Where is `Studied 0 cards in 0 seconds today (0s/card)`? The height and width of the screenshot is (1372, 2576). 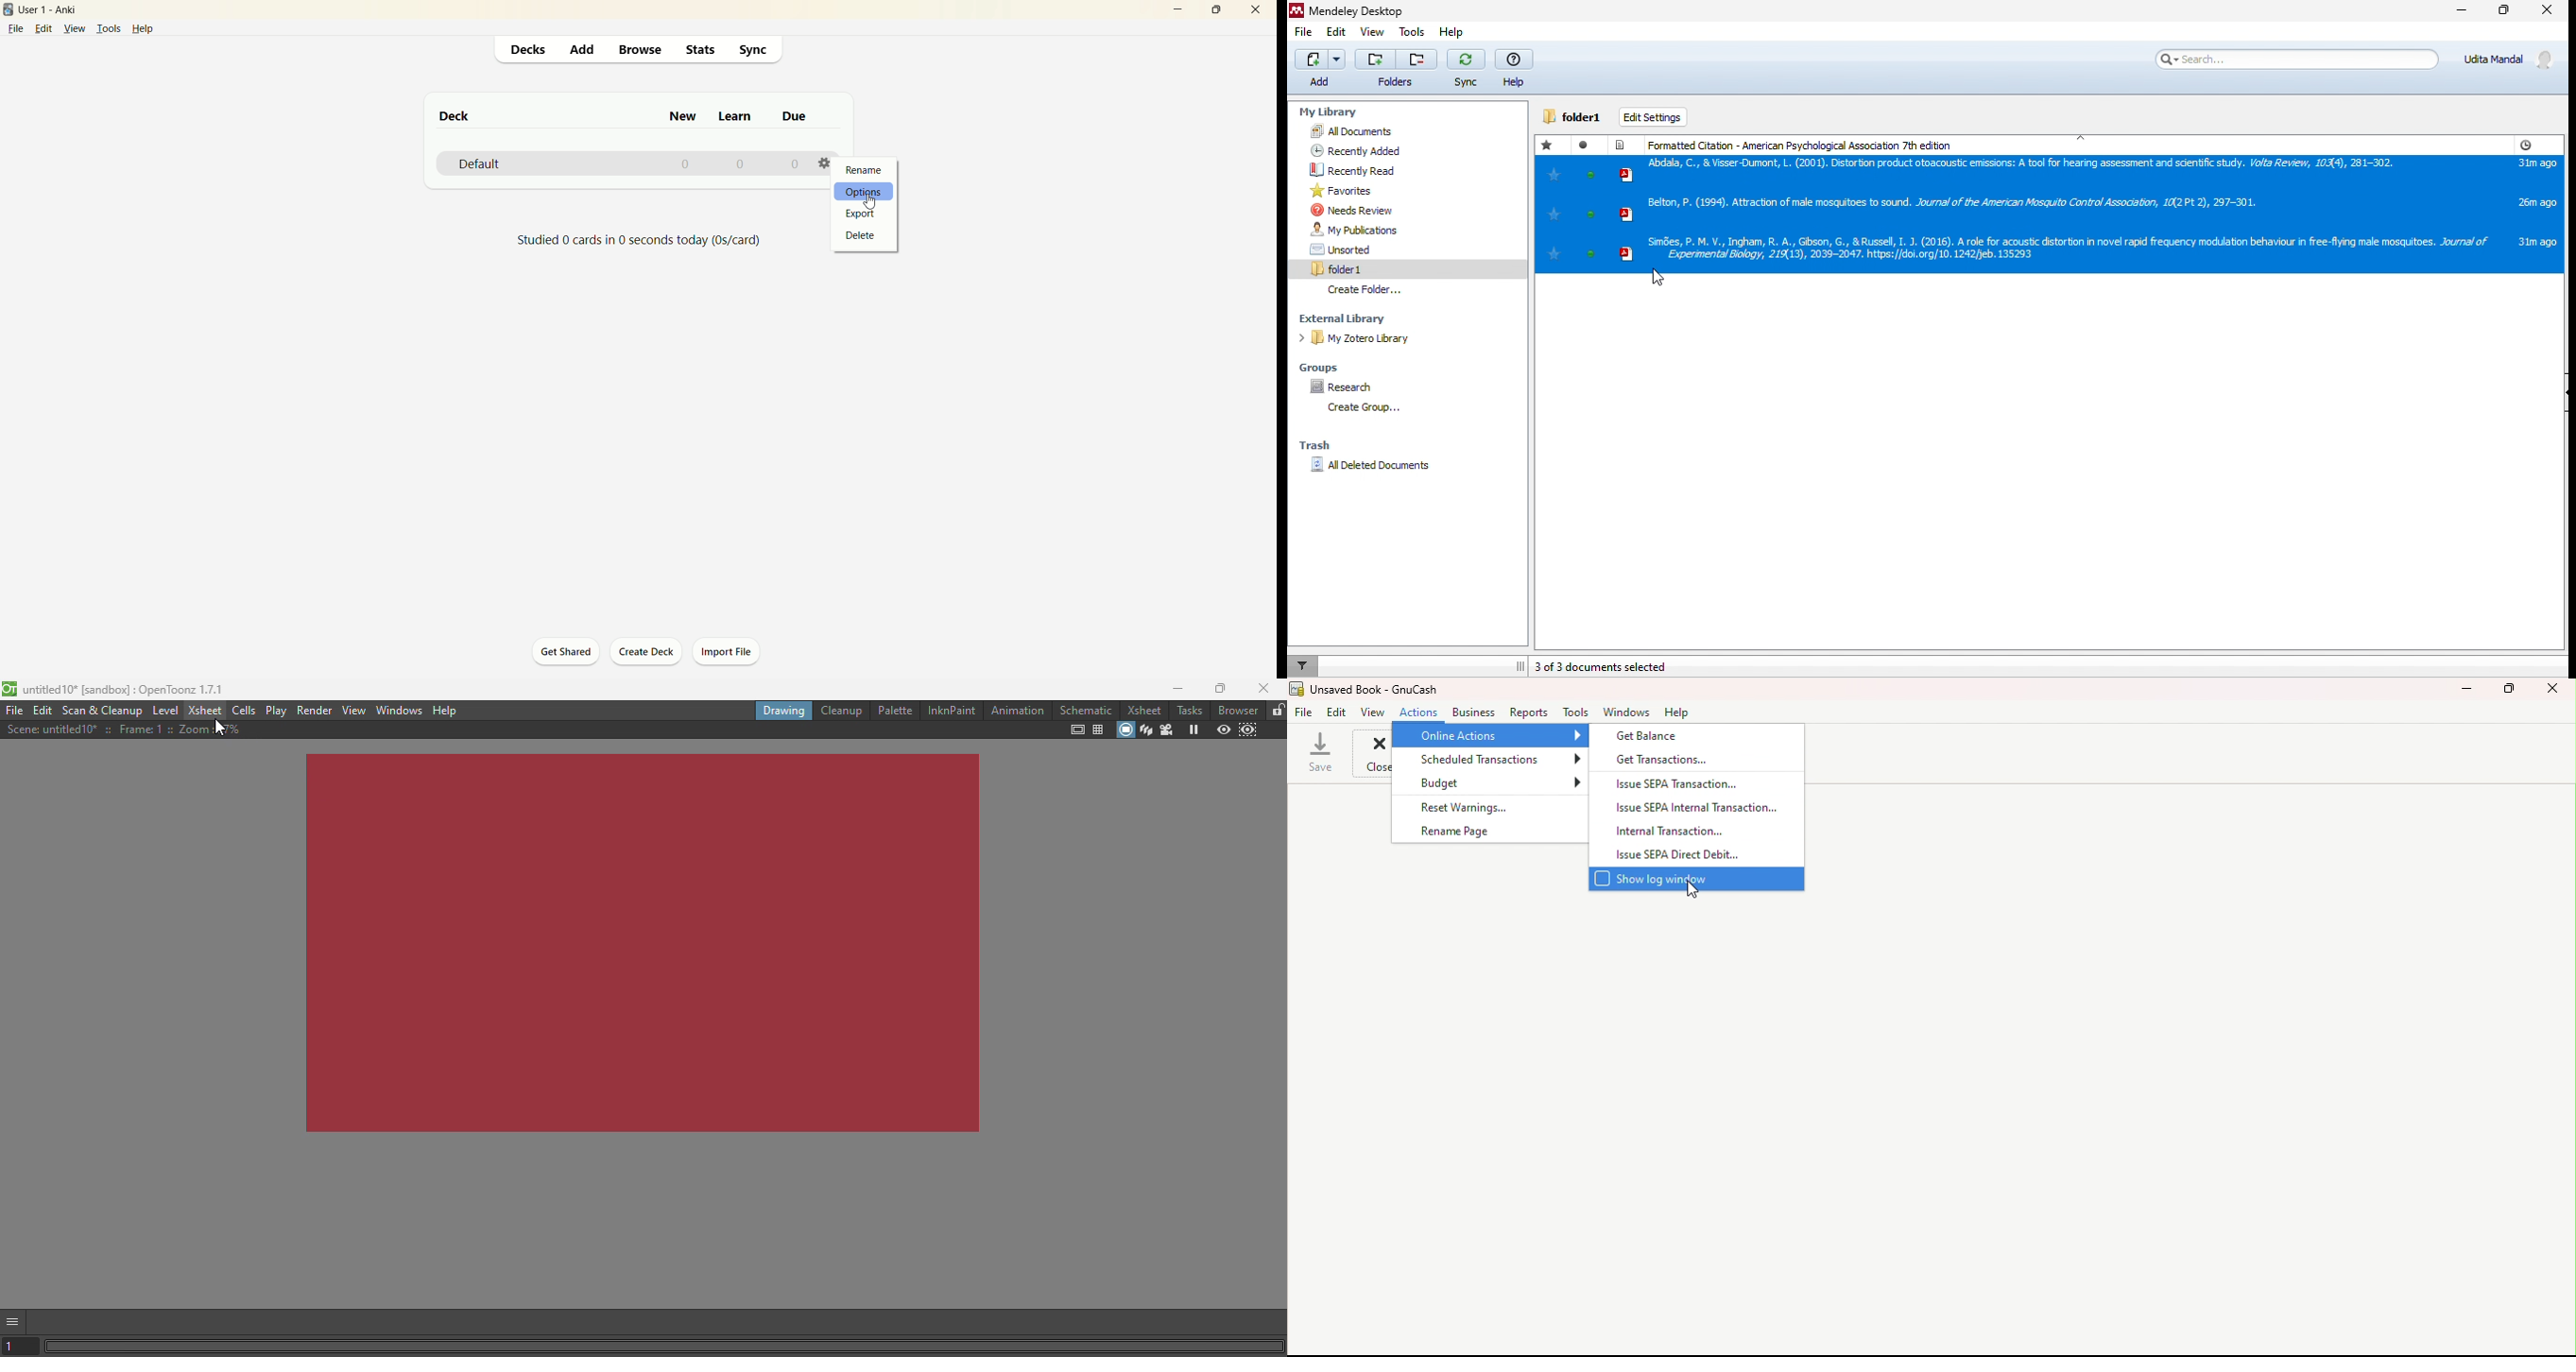 Studied 0 cards in 0 seconds today (0s/card) is located at coordinates (641, 241).